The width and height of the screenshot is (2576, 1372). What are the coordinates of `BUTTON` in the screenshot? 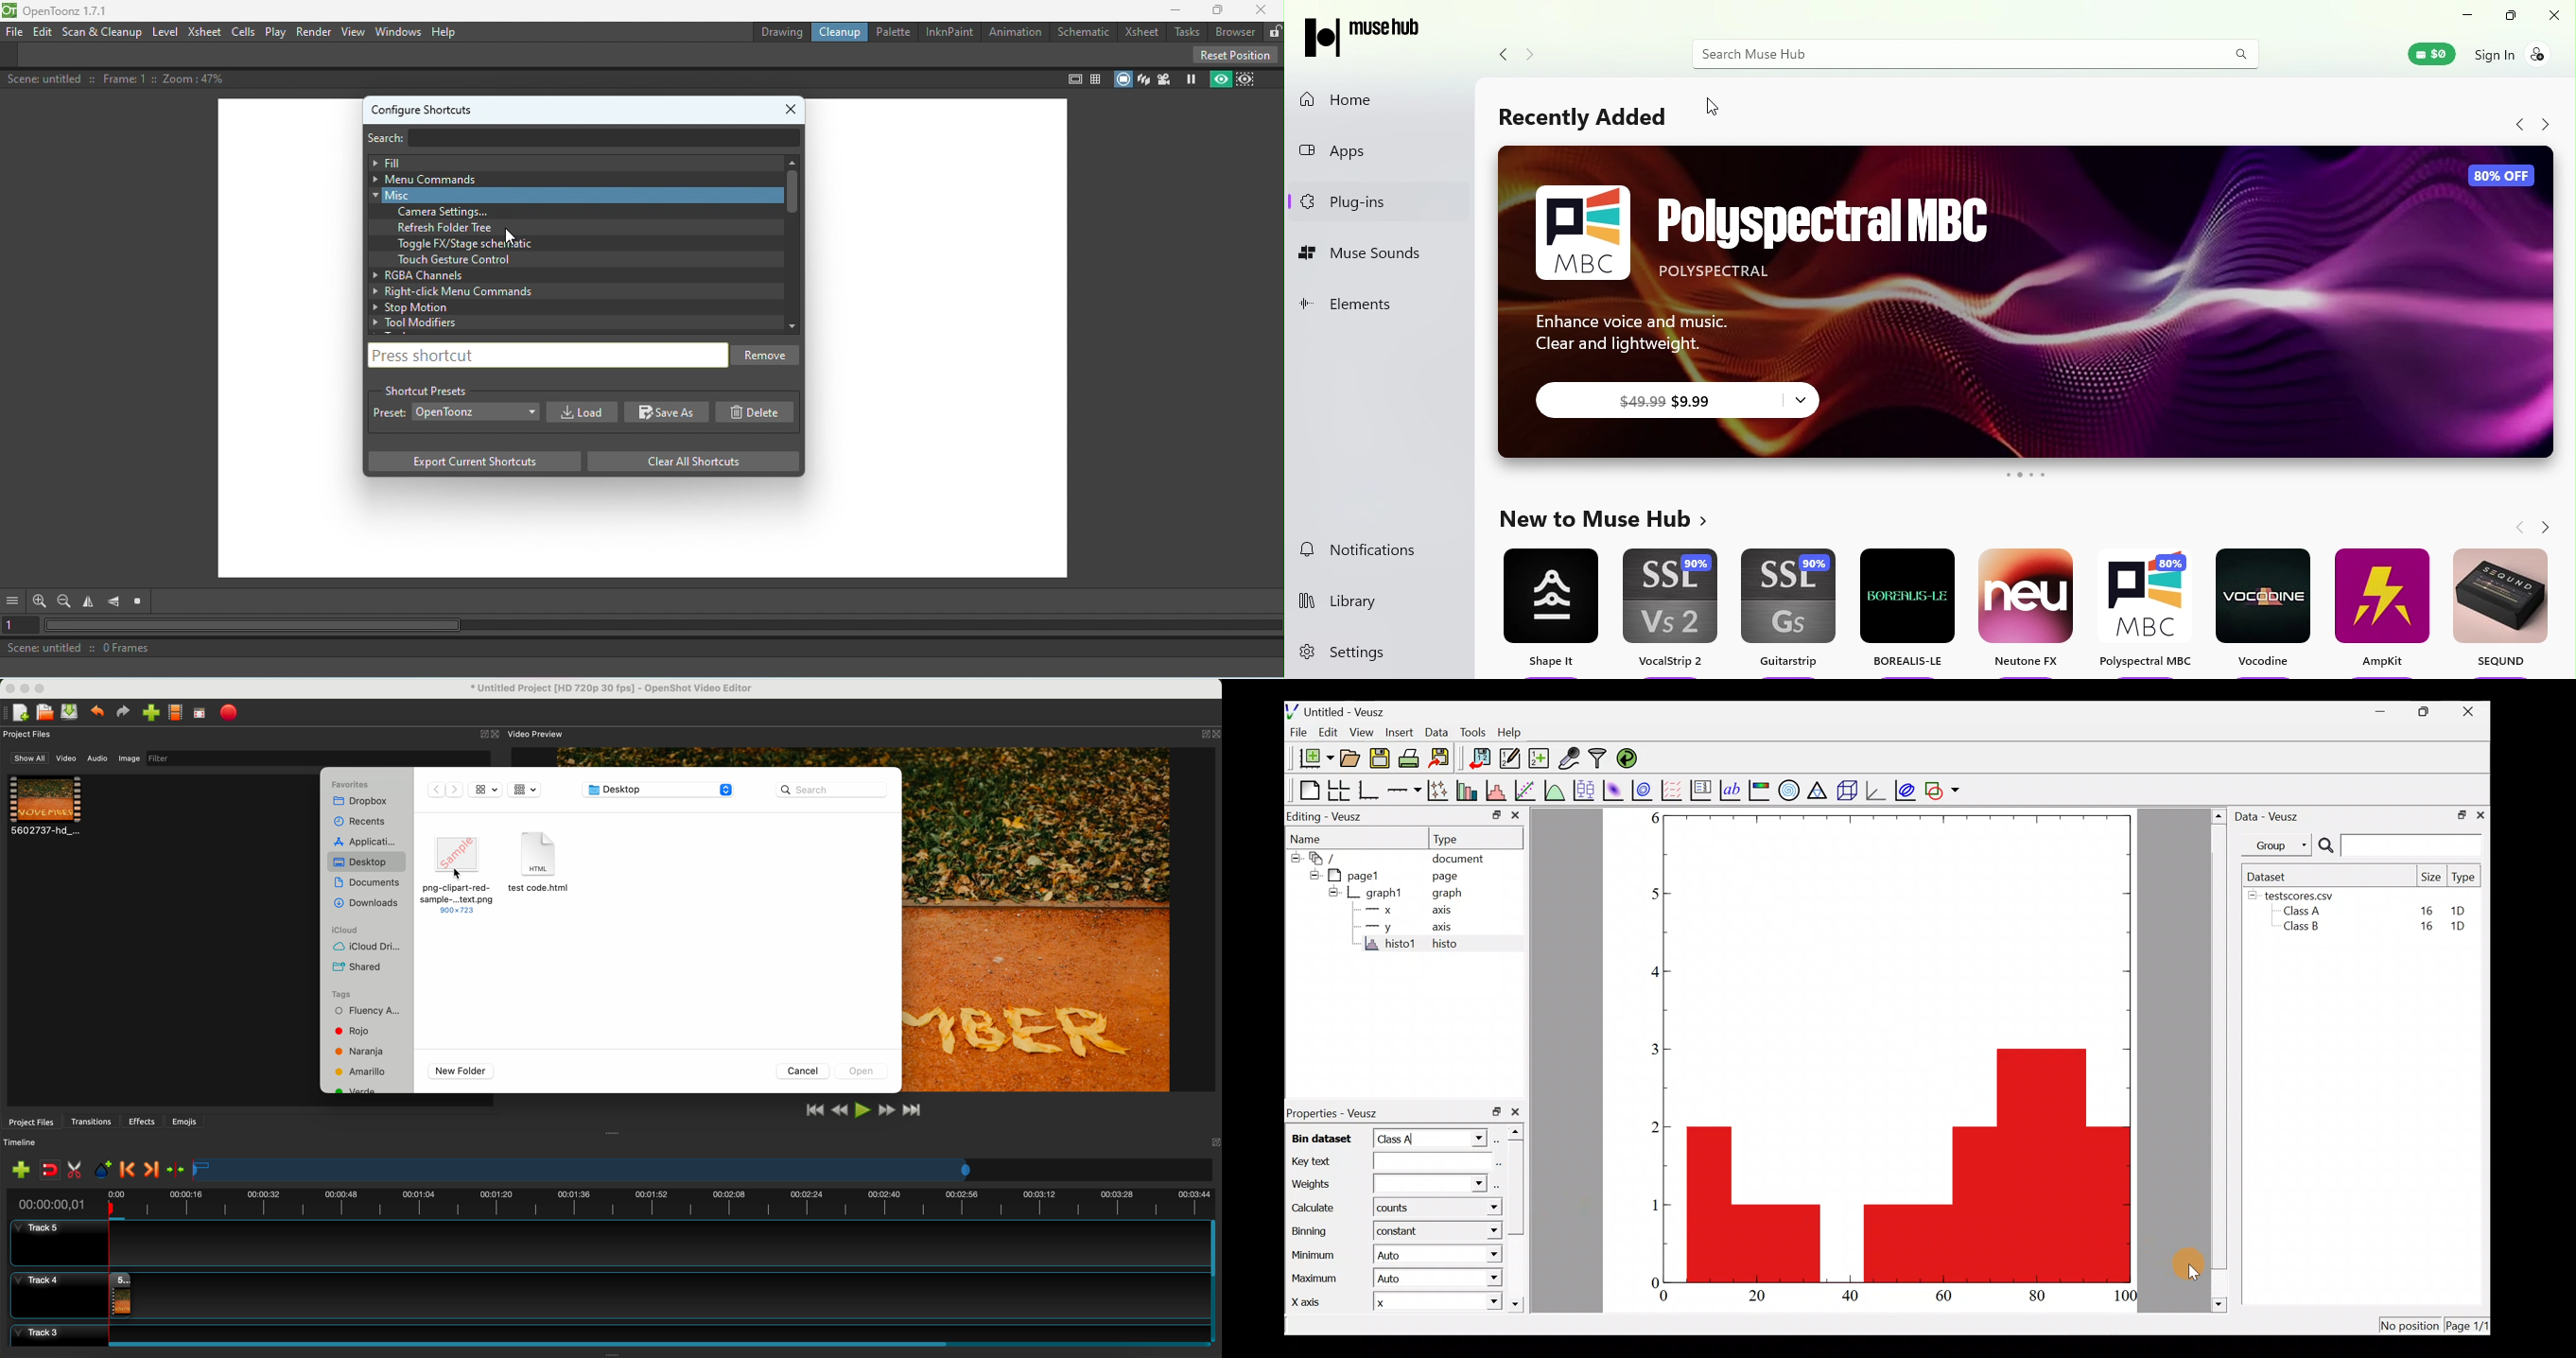 It's located at (1204, 731).